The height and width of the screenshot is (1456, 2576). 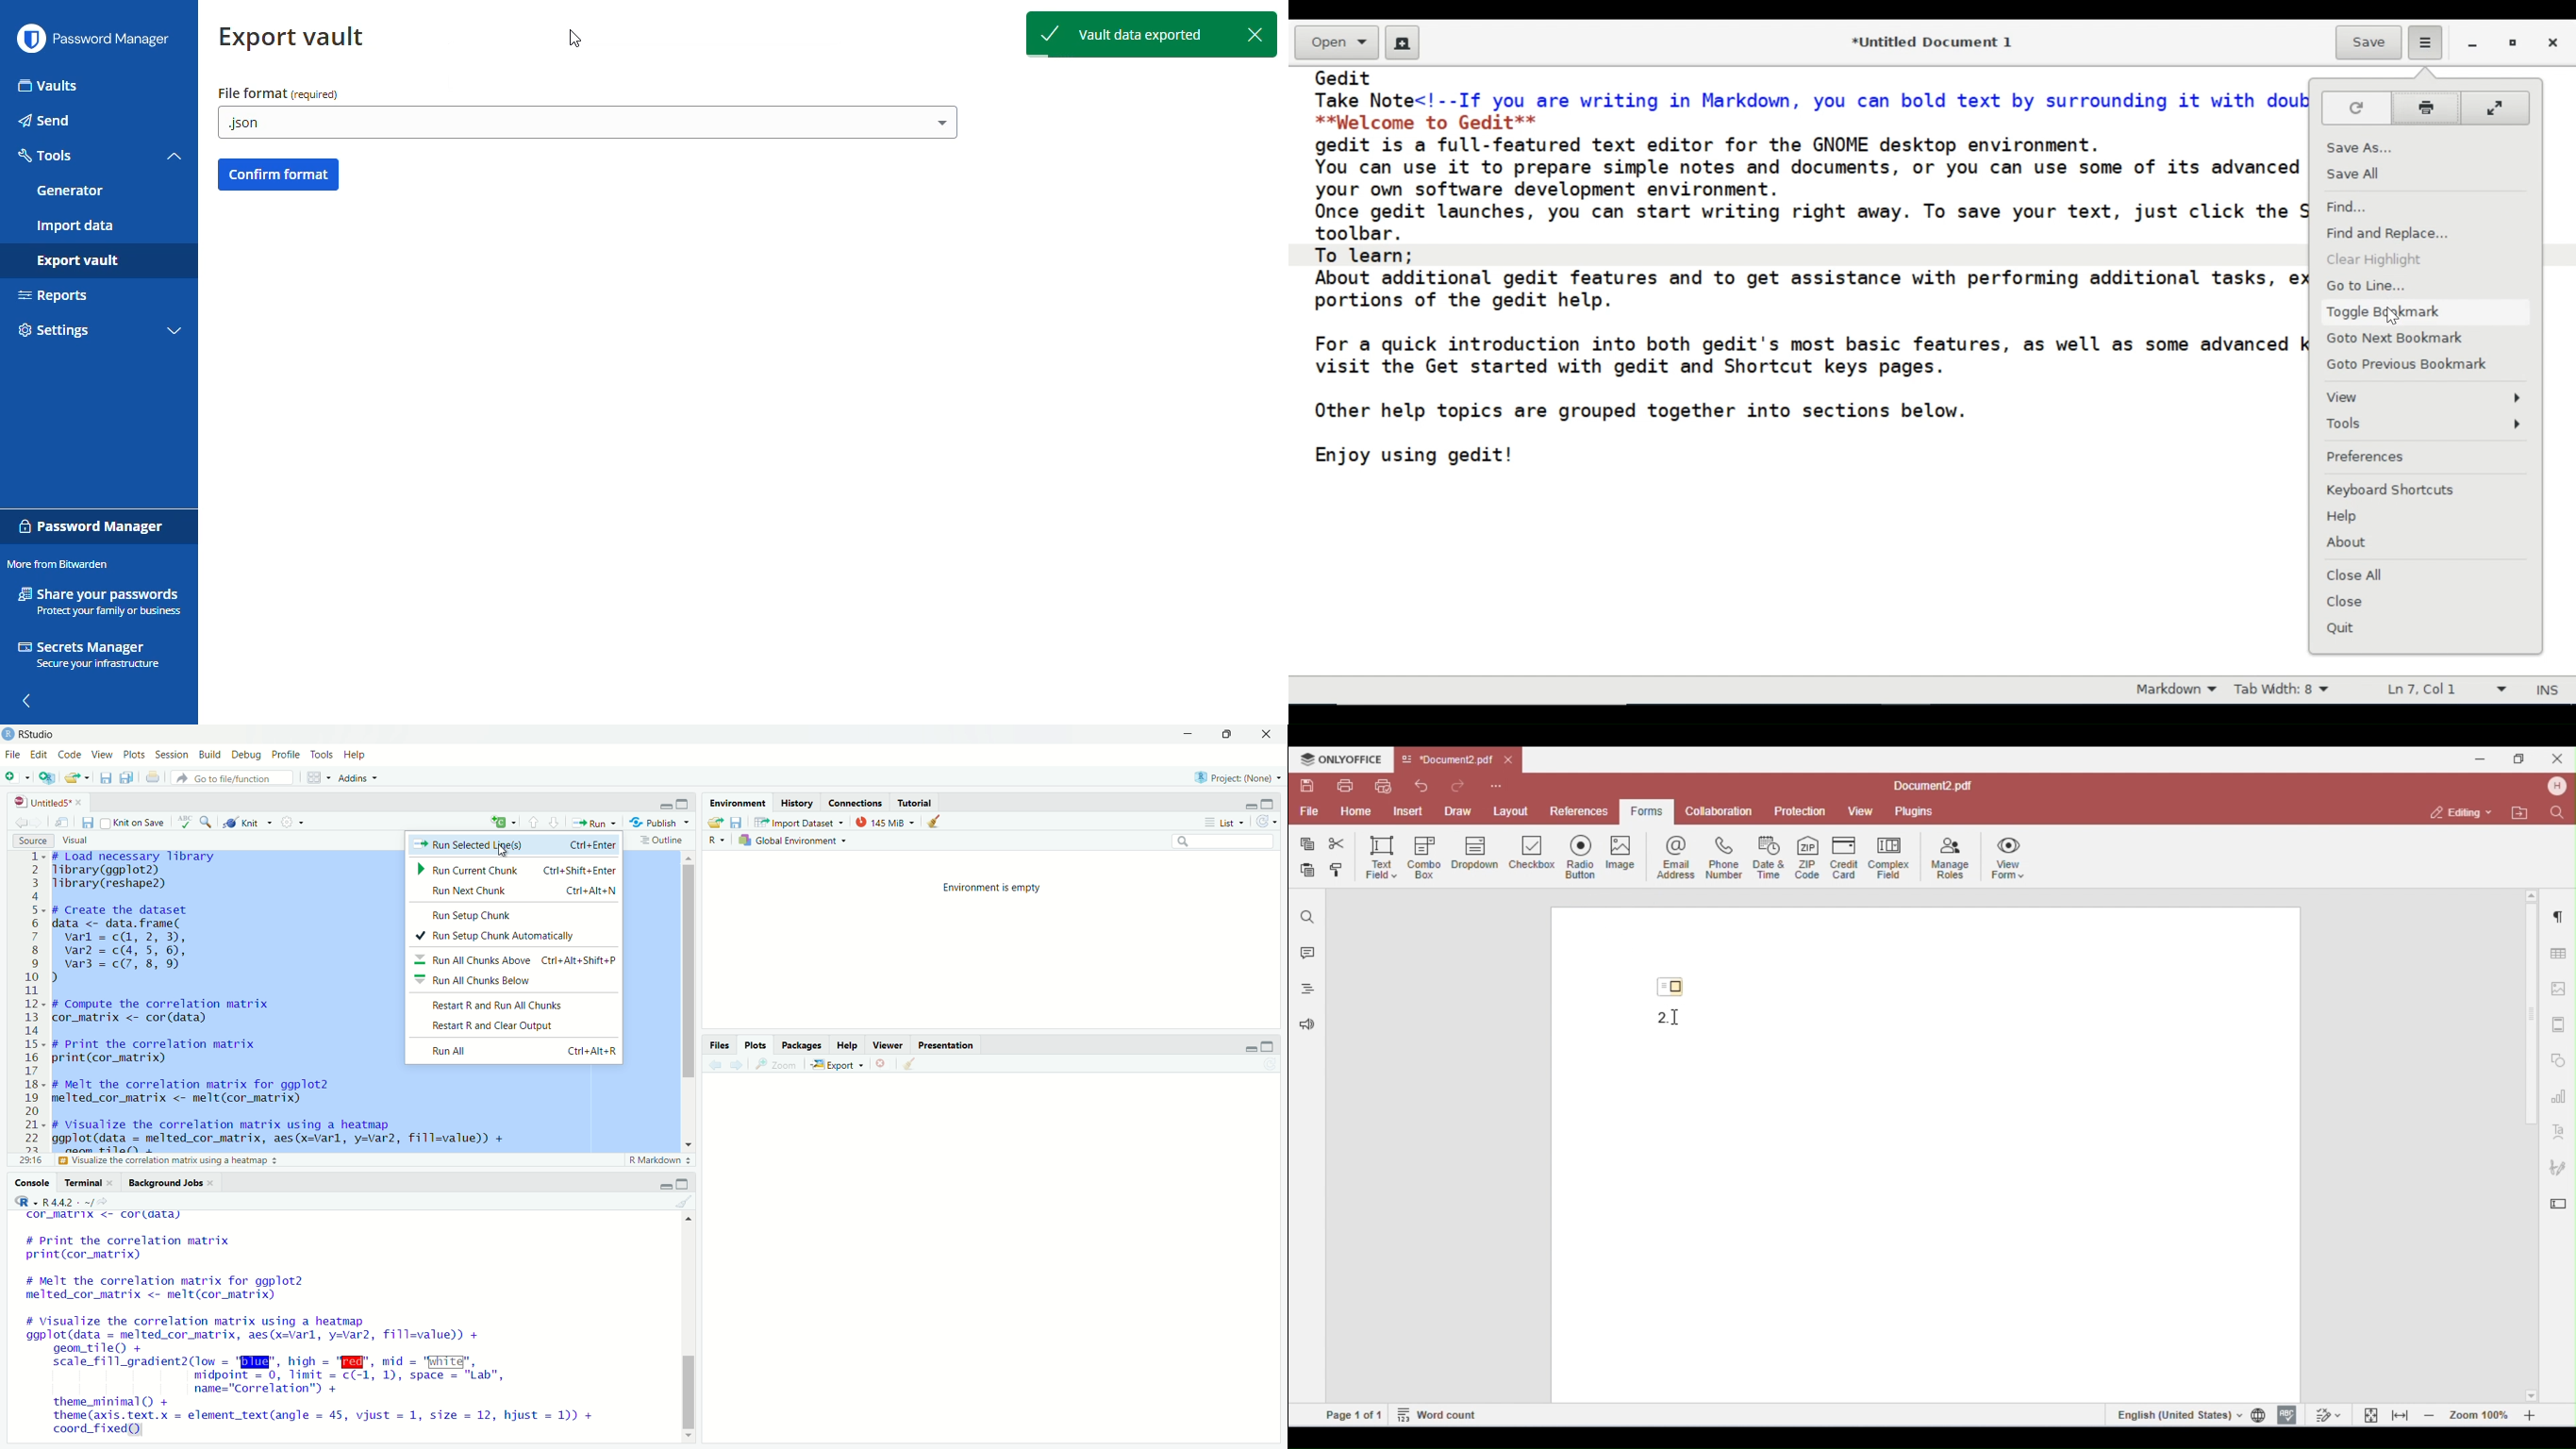 What do you see at coordinates (659, 822) in the screenshot?
I see `publish` at bounding box center [659, 822].